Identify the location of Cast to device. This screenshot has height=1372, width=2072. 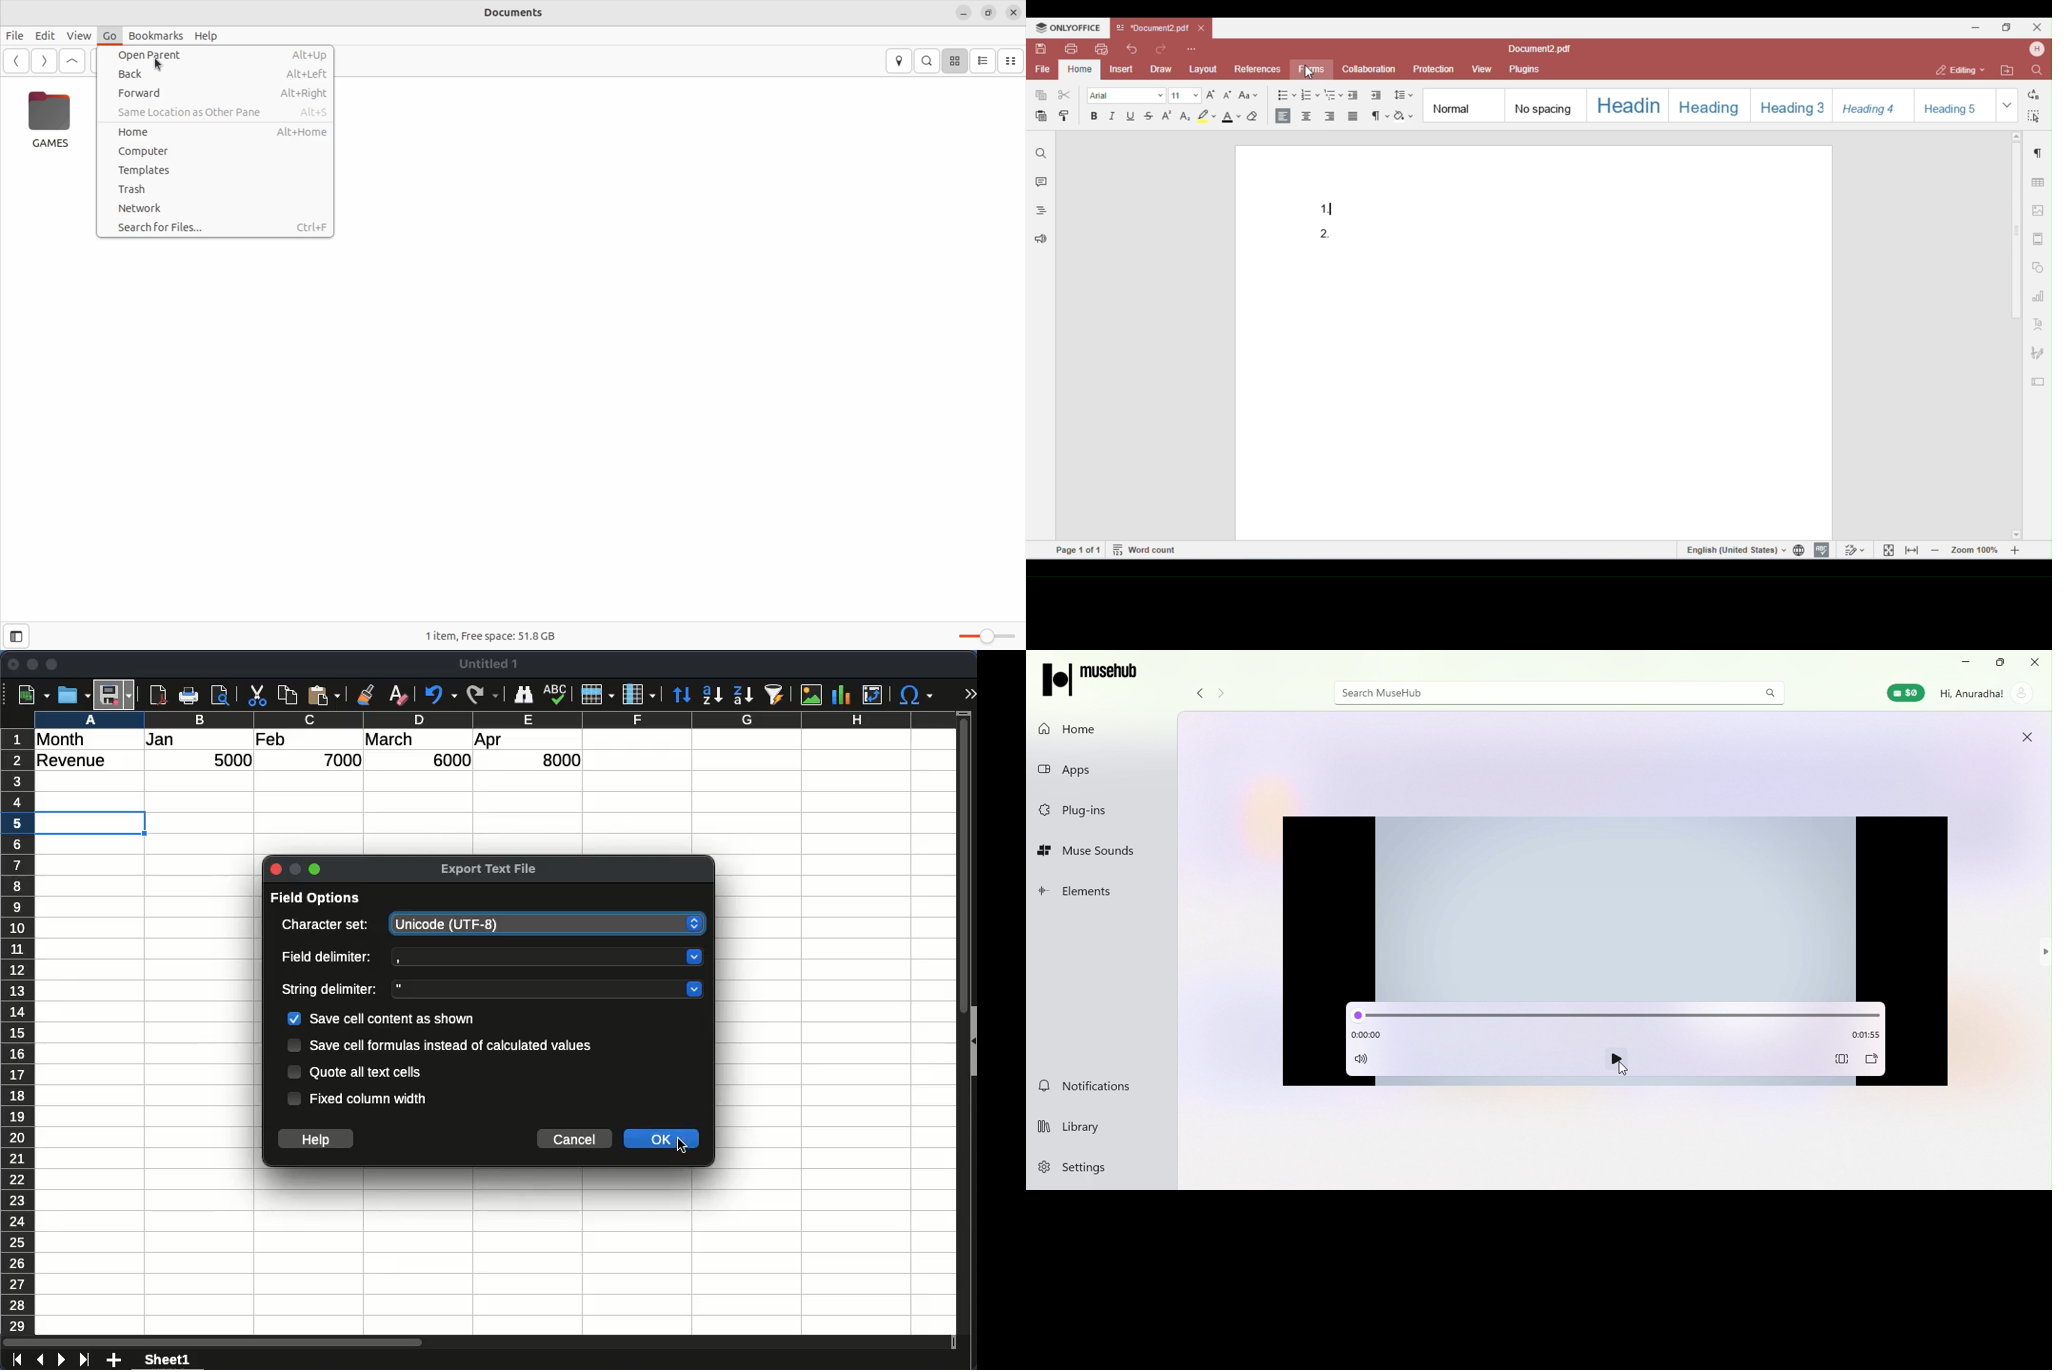
(1870, 1061).